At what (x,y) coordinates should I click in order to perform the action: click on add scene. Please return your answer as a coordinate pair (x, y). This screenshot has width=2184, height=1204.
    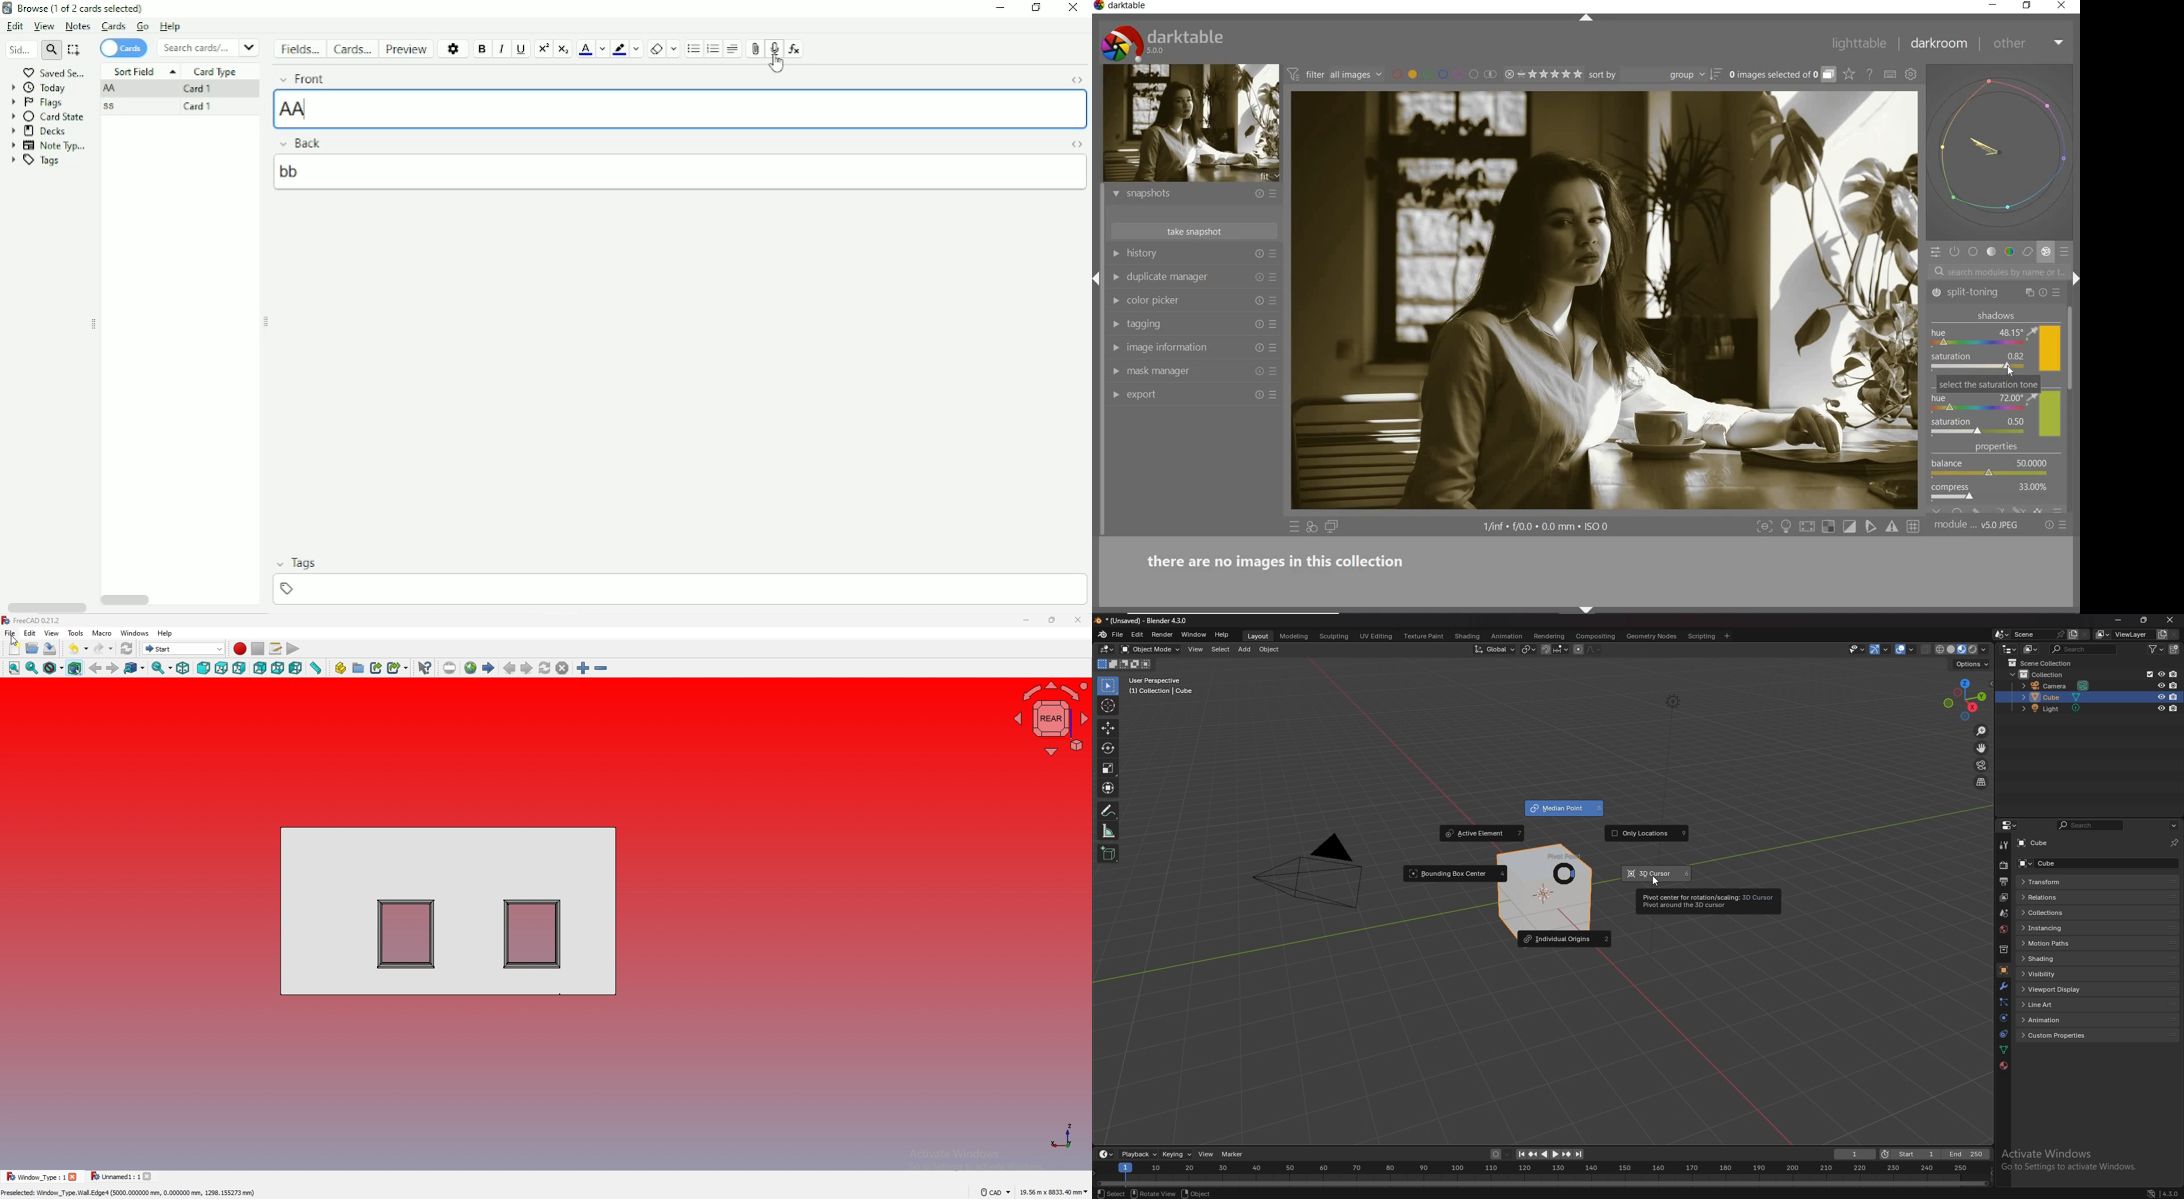
    Looking at the image, I should click on (2073, 634).